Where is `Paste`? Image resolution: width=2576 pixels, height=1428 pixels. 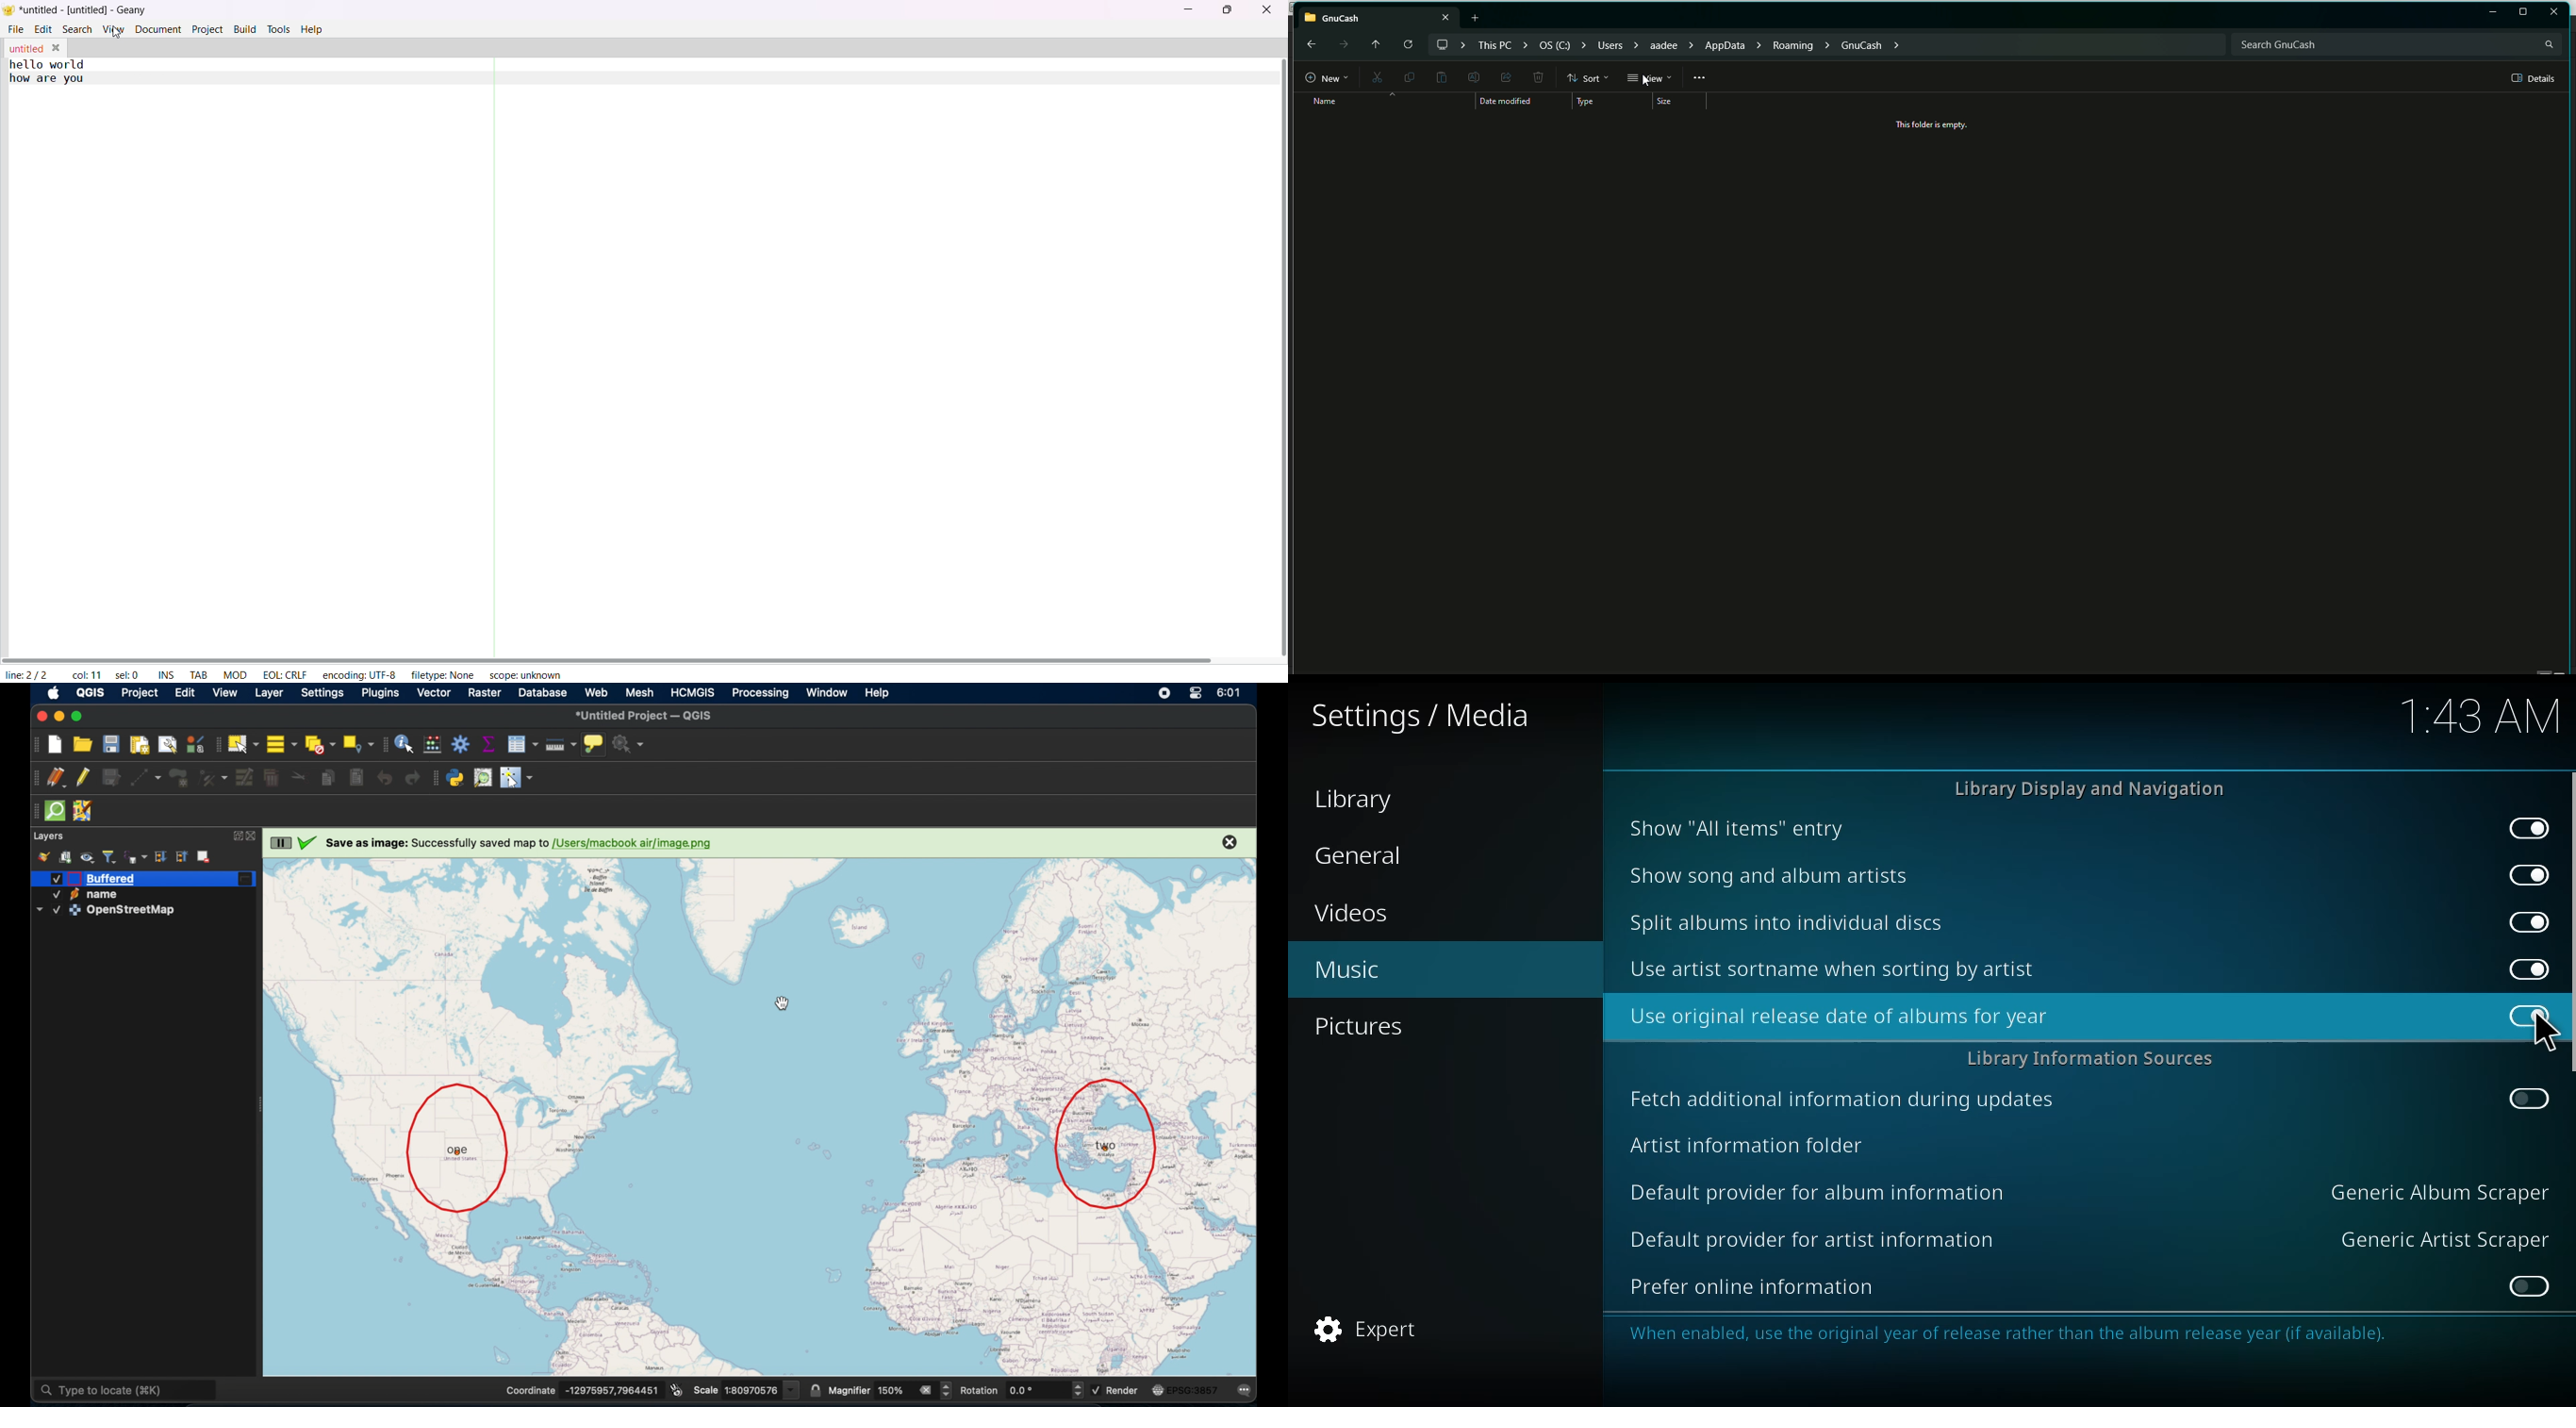
Paste is located at coordinates (1441, 78).